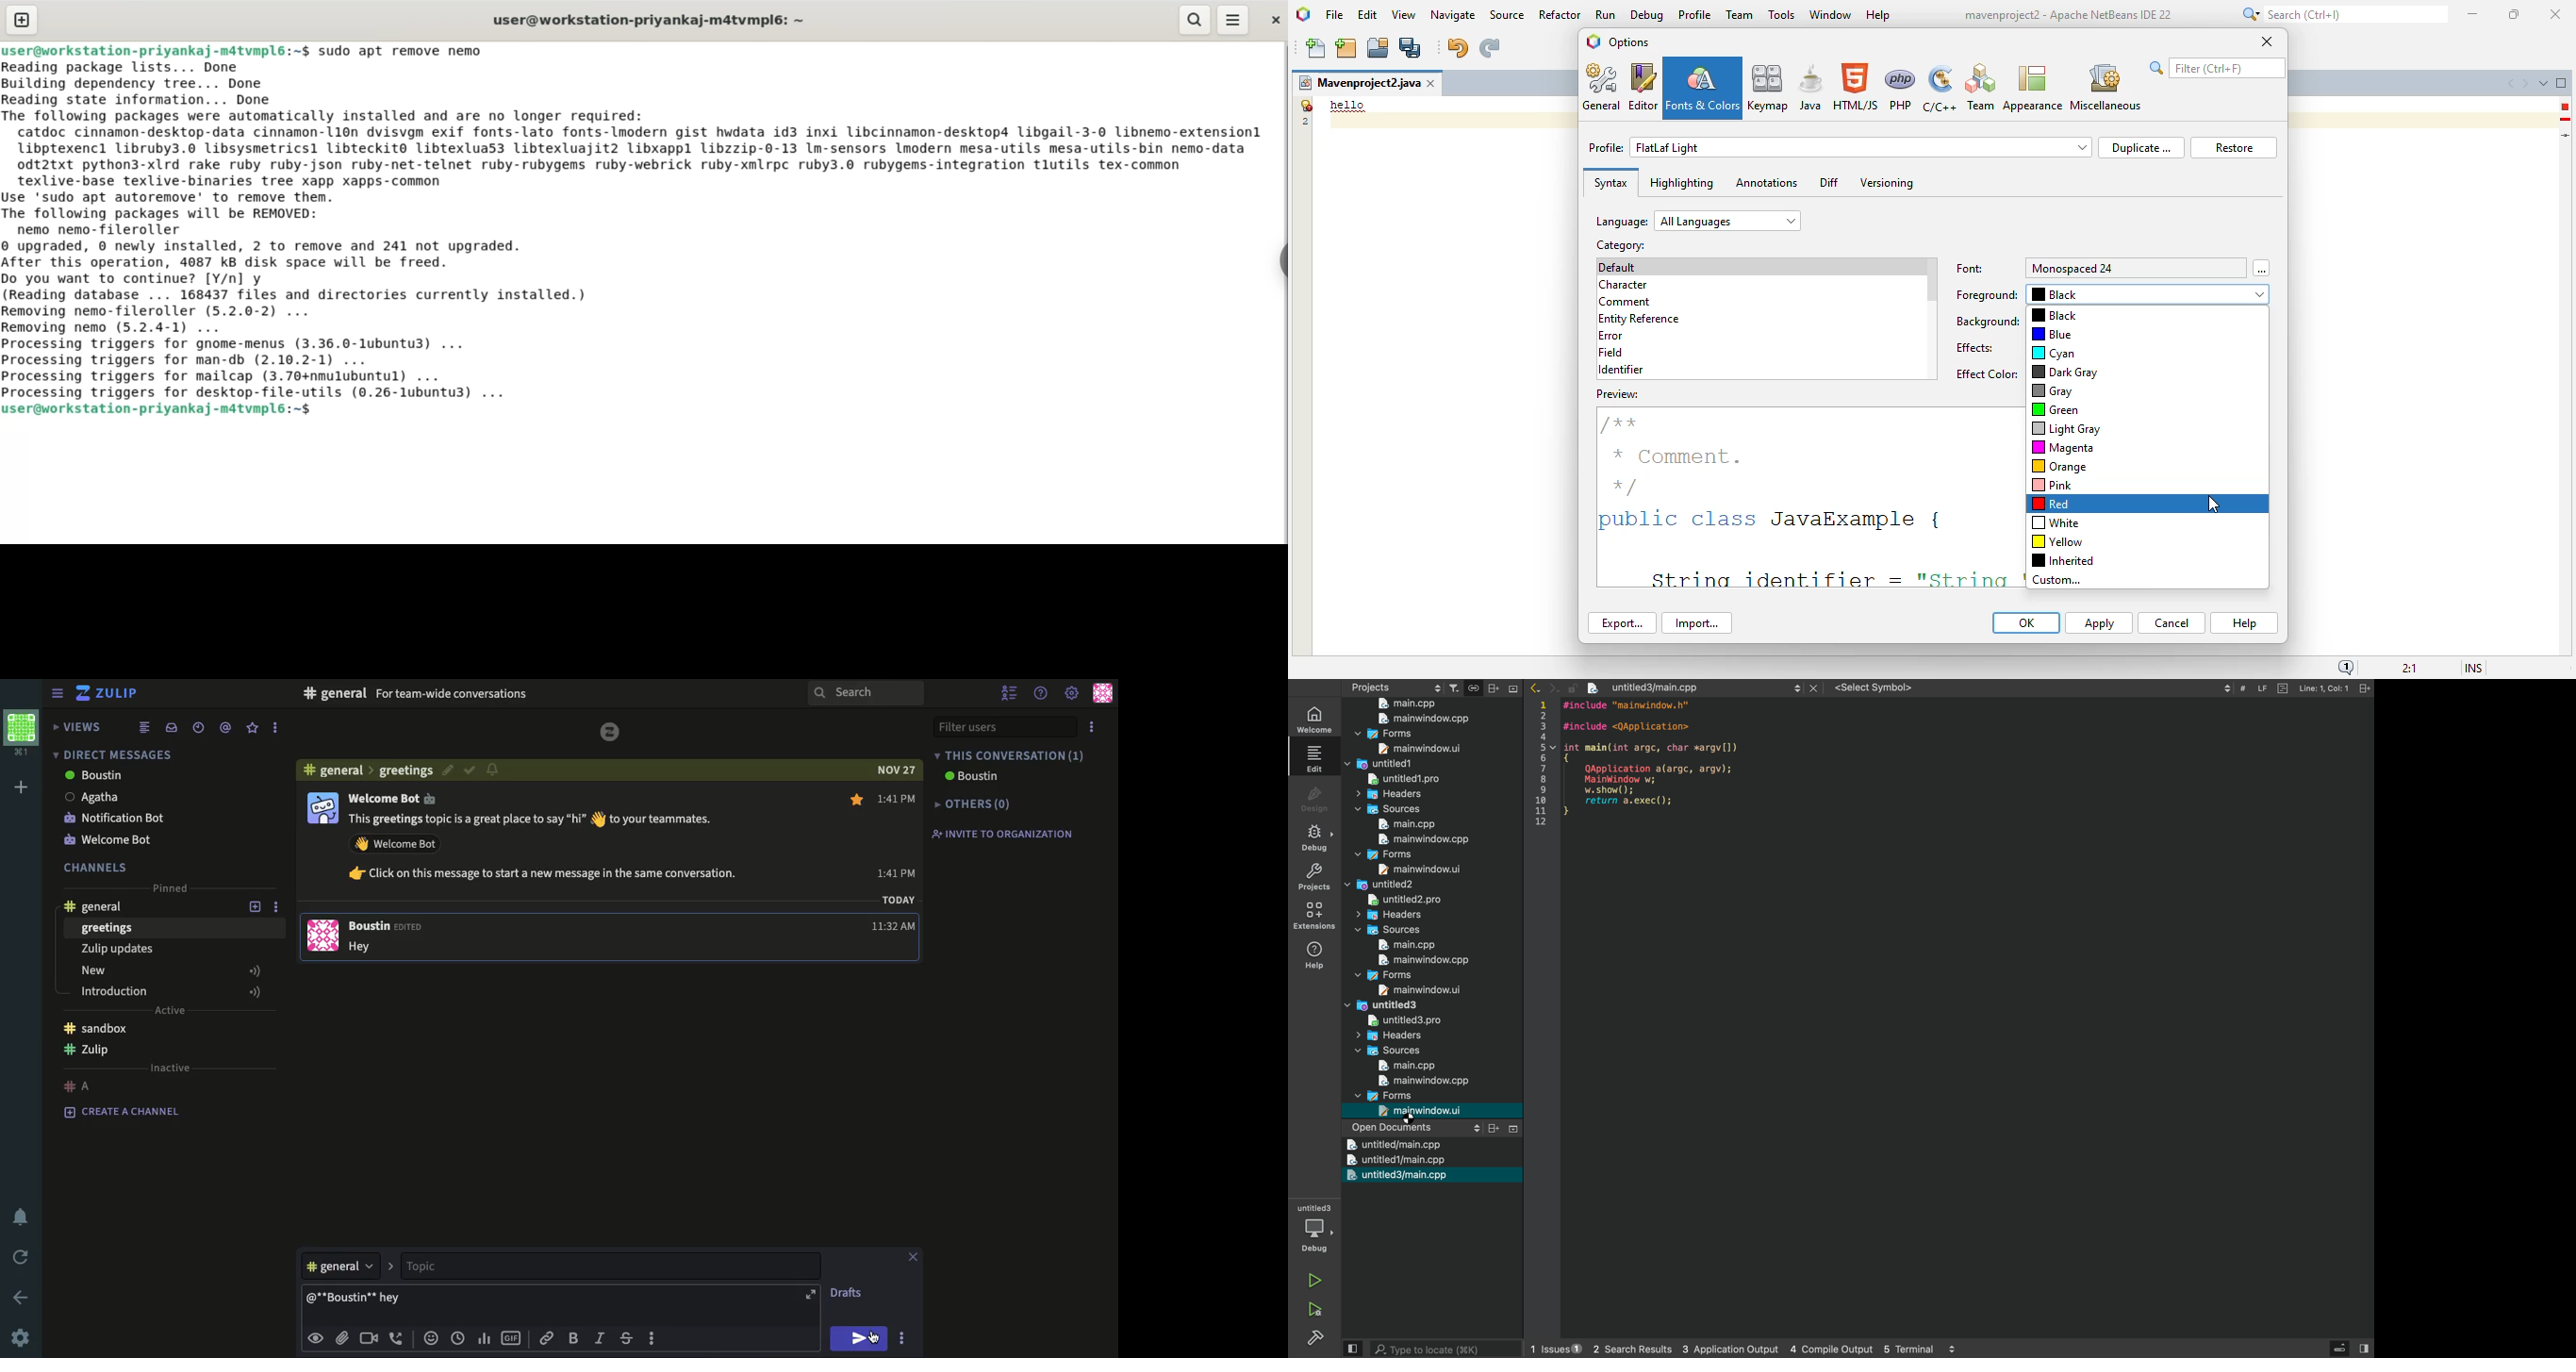 The image size is (2576, 1372). I want to click on chart, so click(486, 1339).